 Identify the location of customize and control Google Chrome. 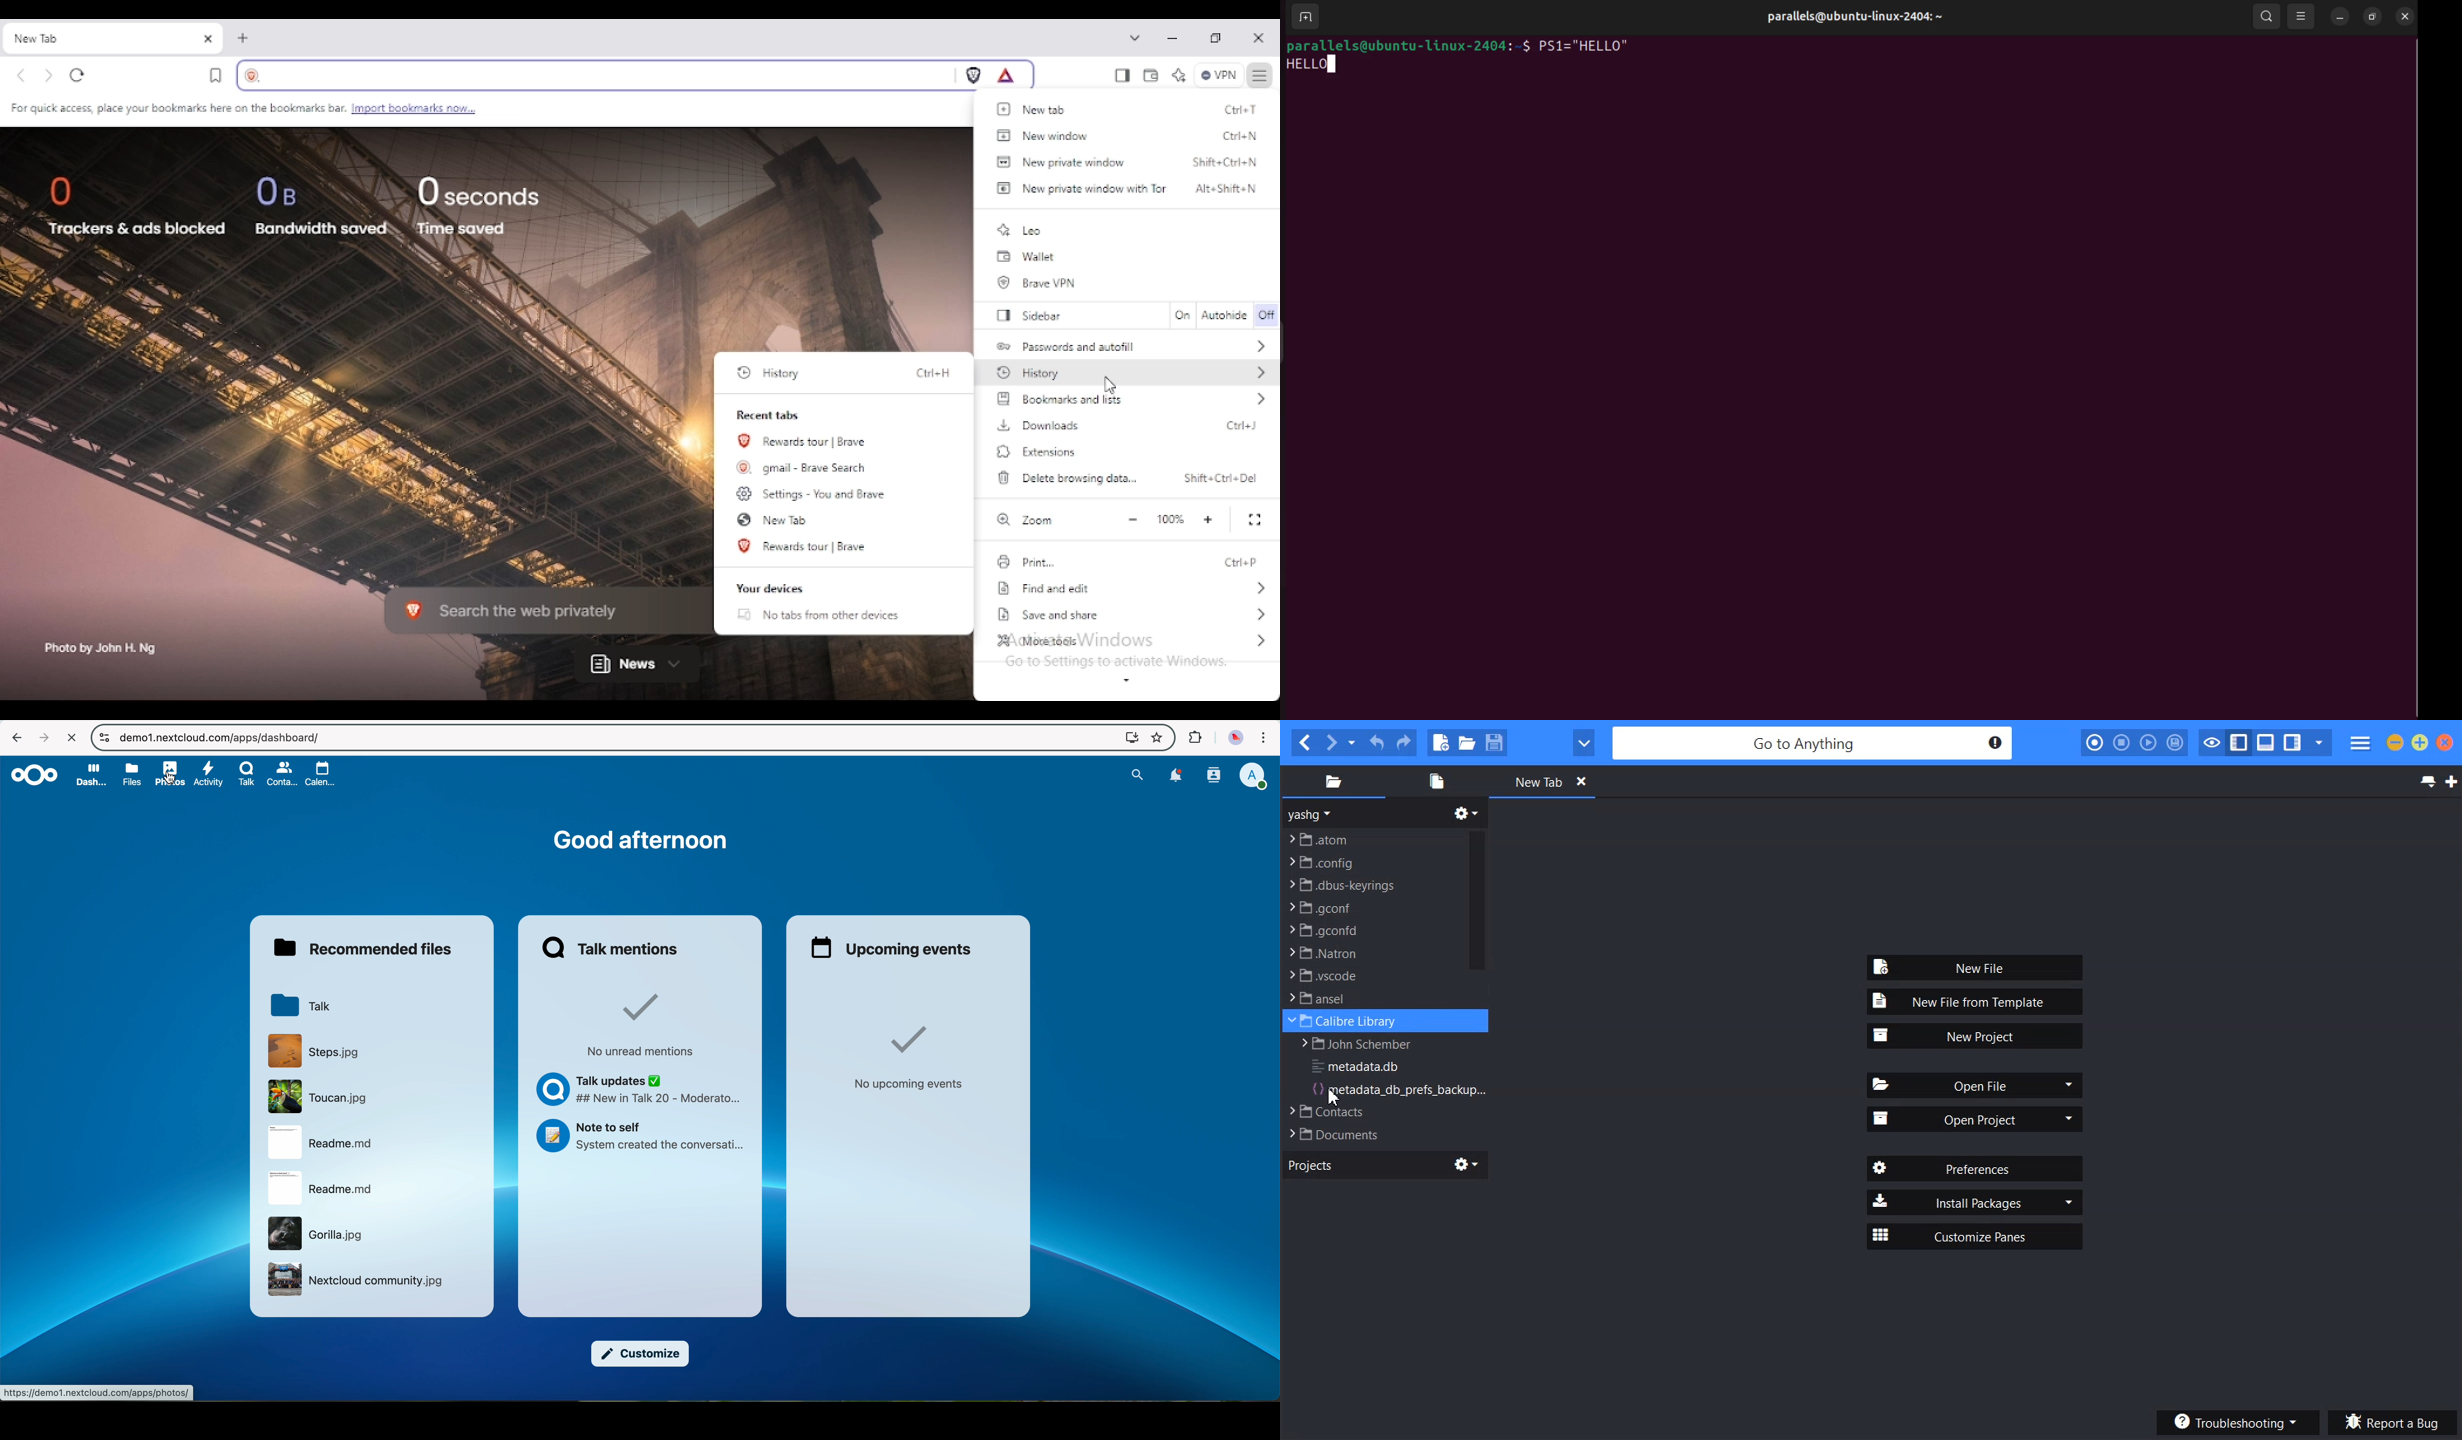
(1262, 740).